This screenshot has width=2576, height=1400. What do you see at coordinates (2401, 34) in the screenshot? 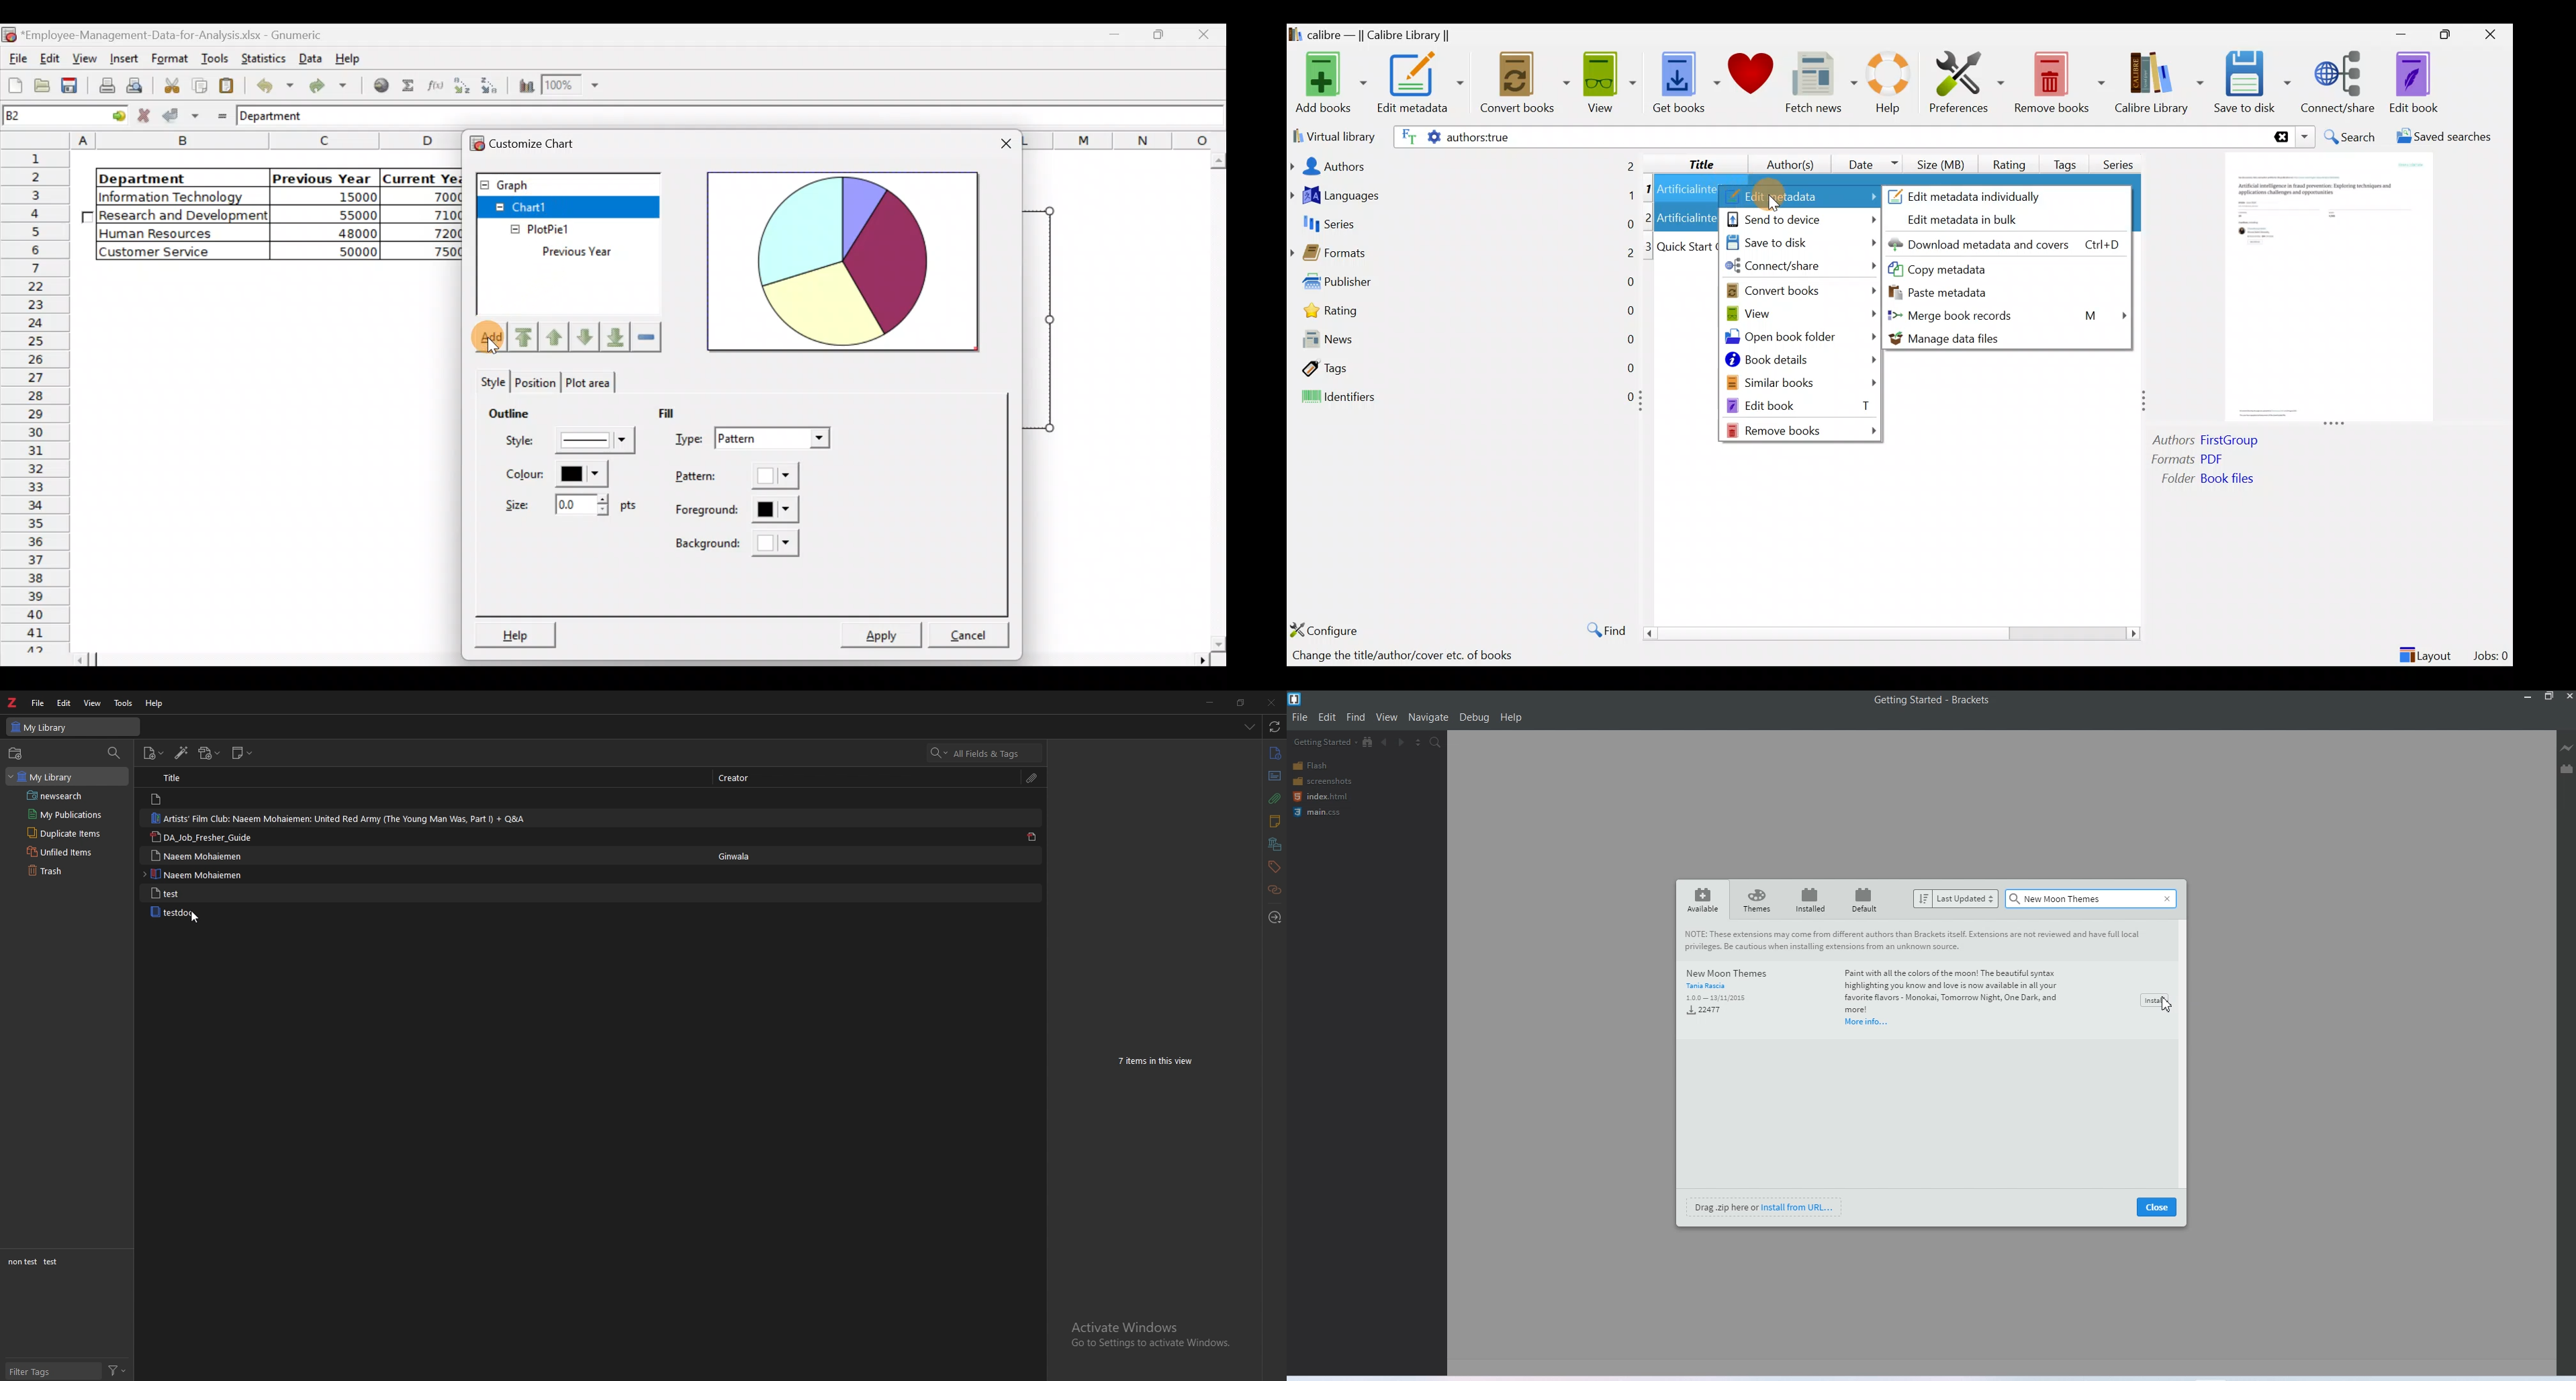
I see `Minimize` at bounding box center [2401, 34].